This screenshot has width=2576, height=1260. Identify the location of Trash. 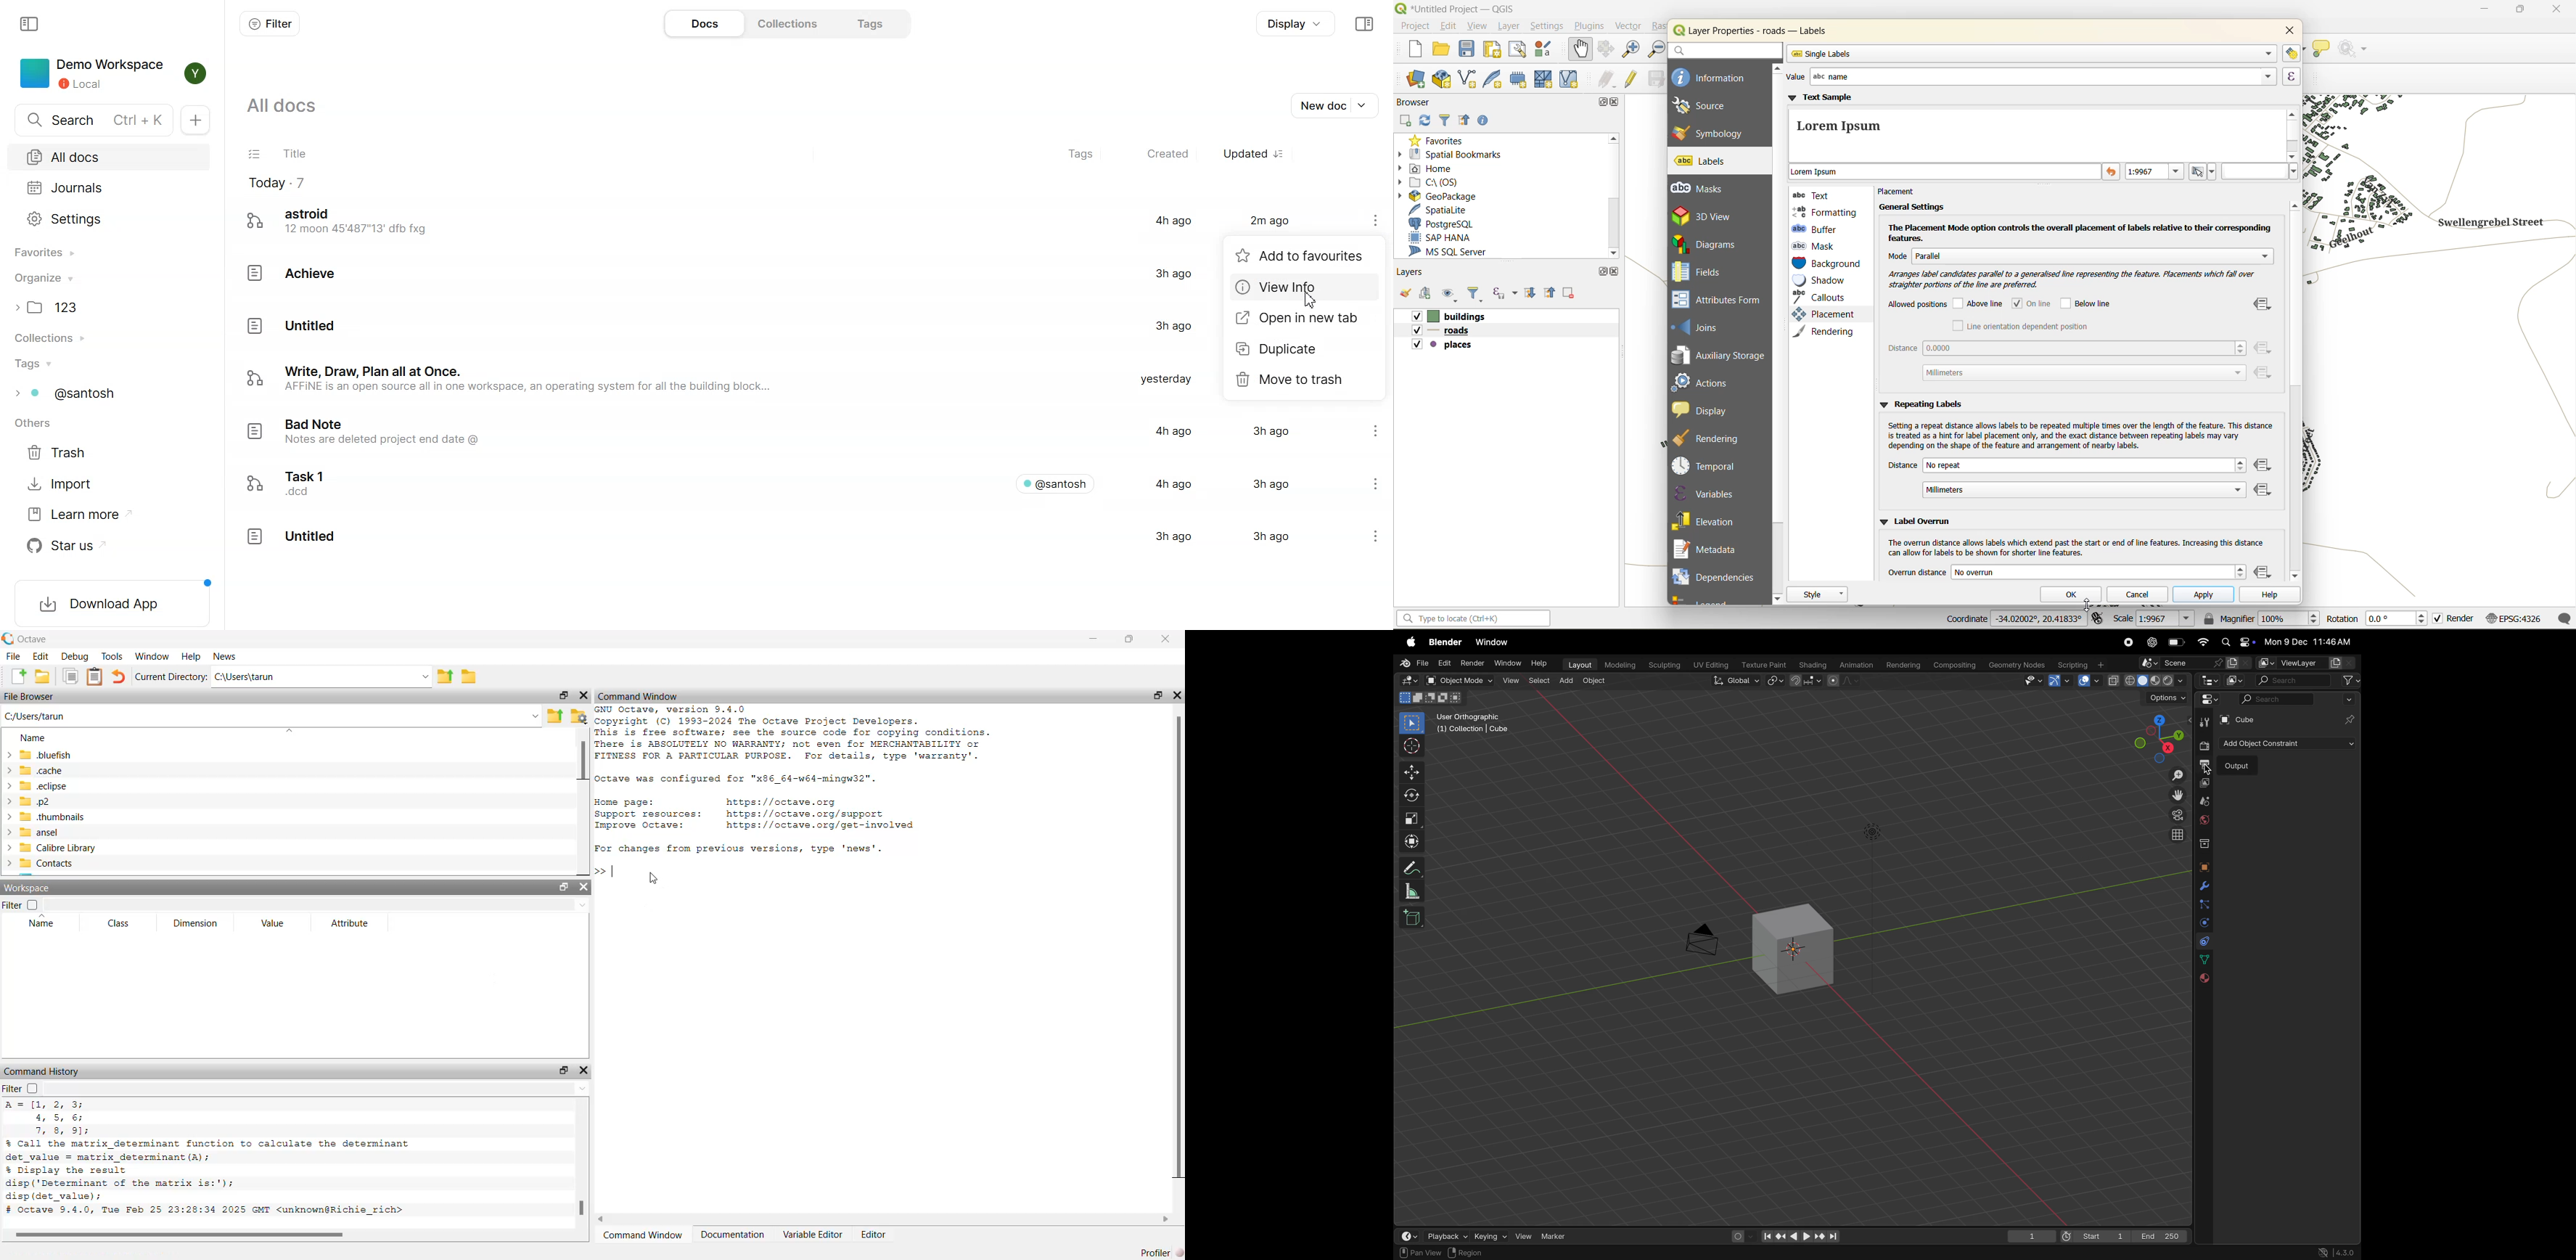
(64, 452).